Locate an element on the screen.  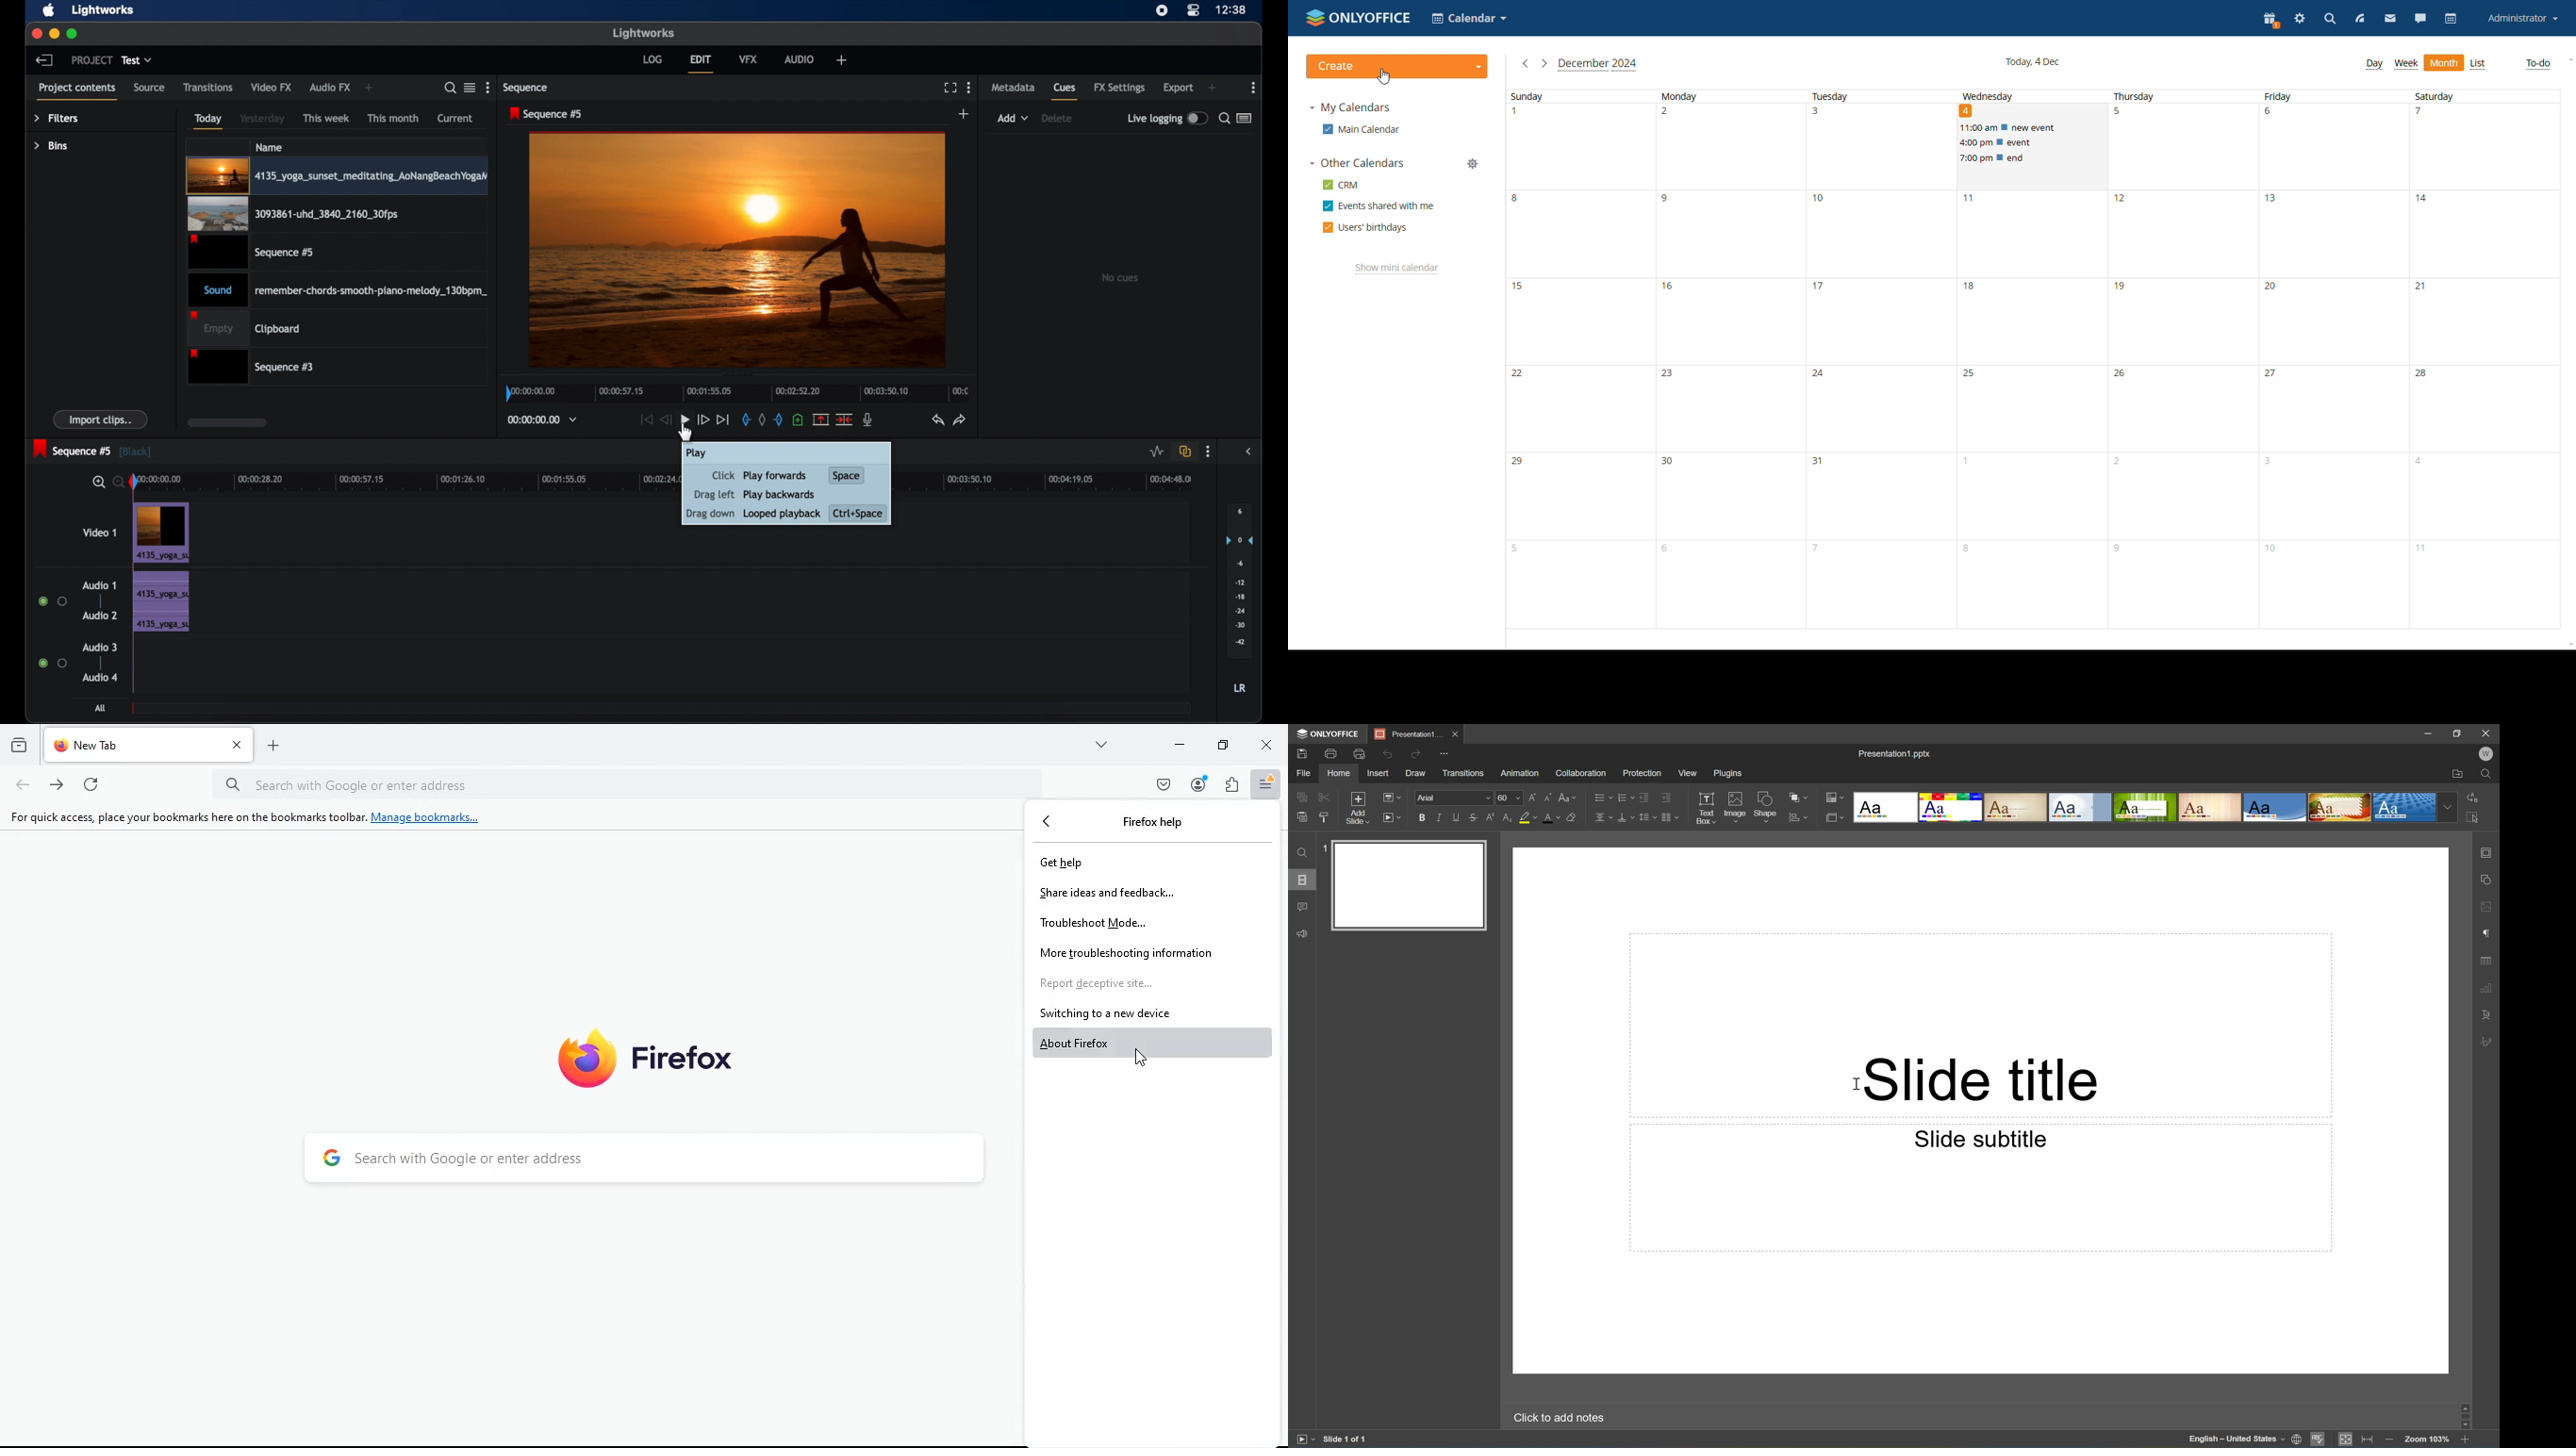
back is located at coordinates (1053, 823).